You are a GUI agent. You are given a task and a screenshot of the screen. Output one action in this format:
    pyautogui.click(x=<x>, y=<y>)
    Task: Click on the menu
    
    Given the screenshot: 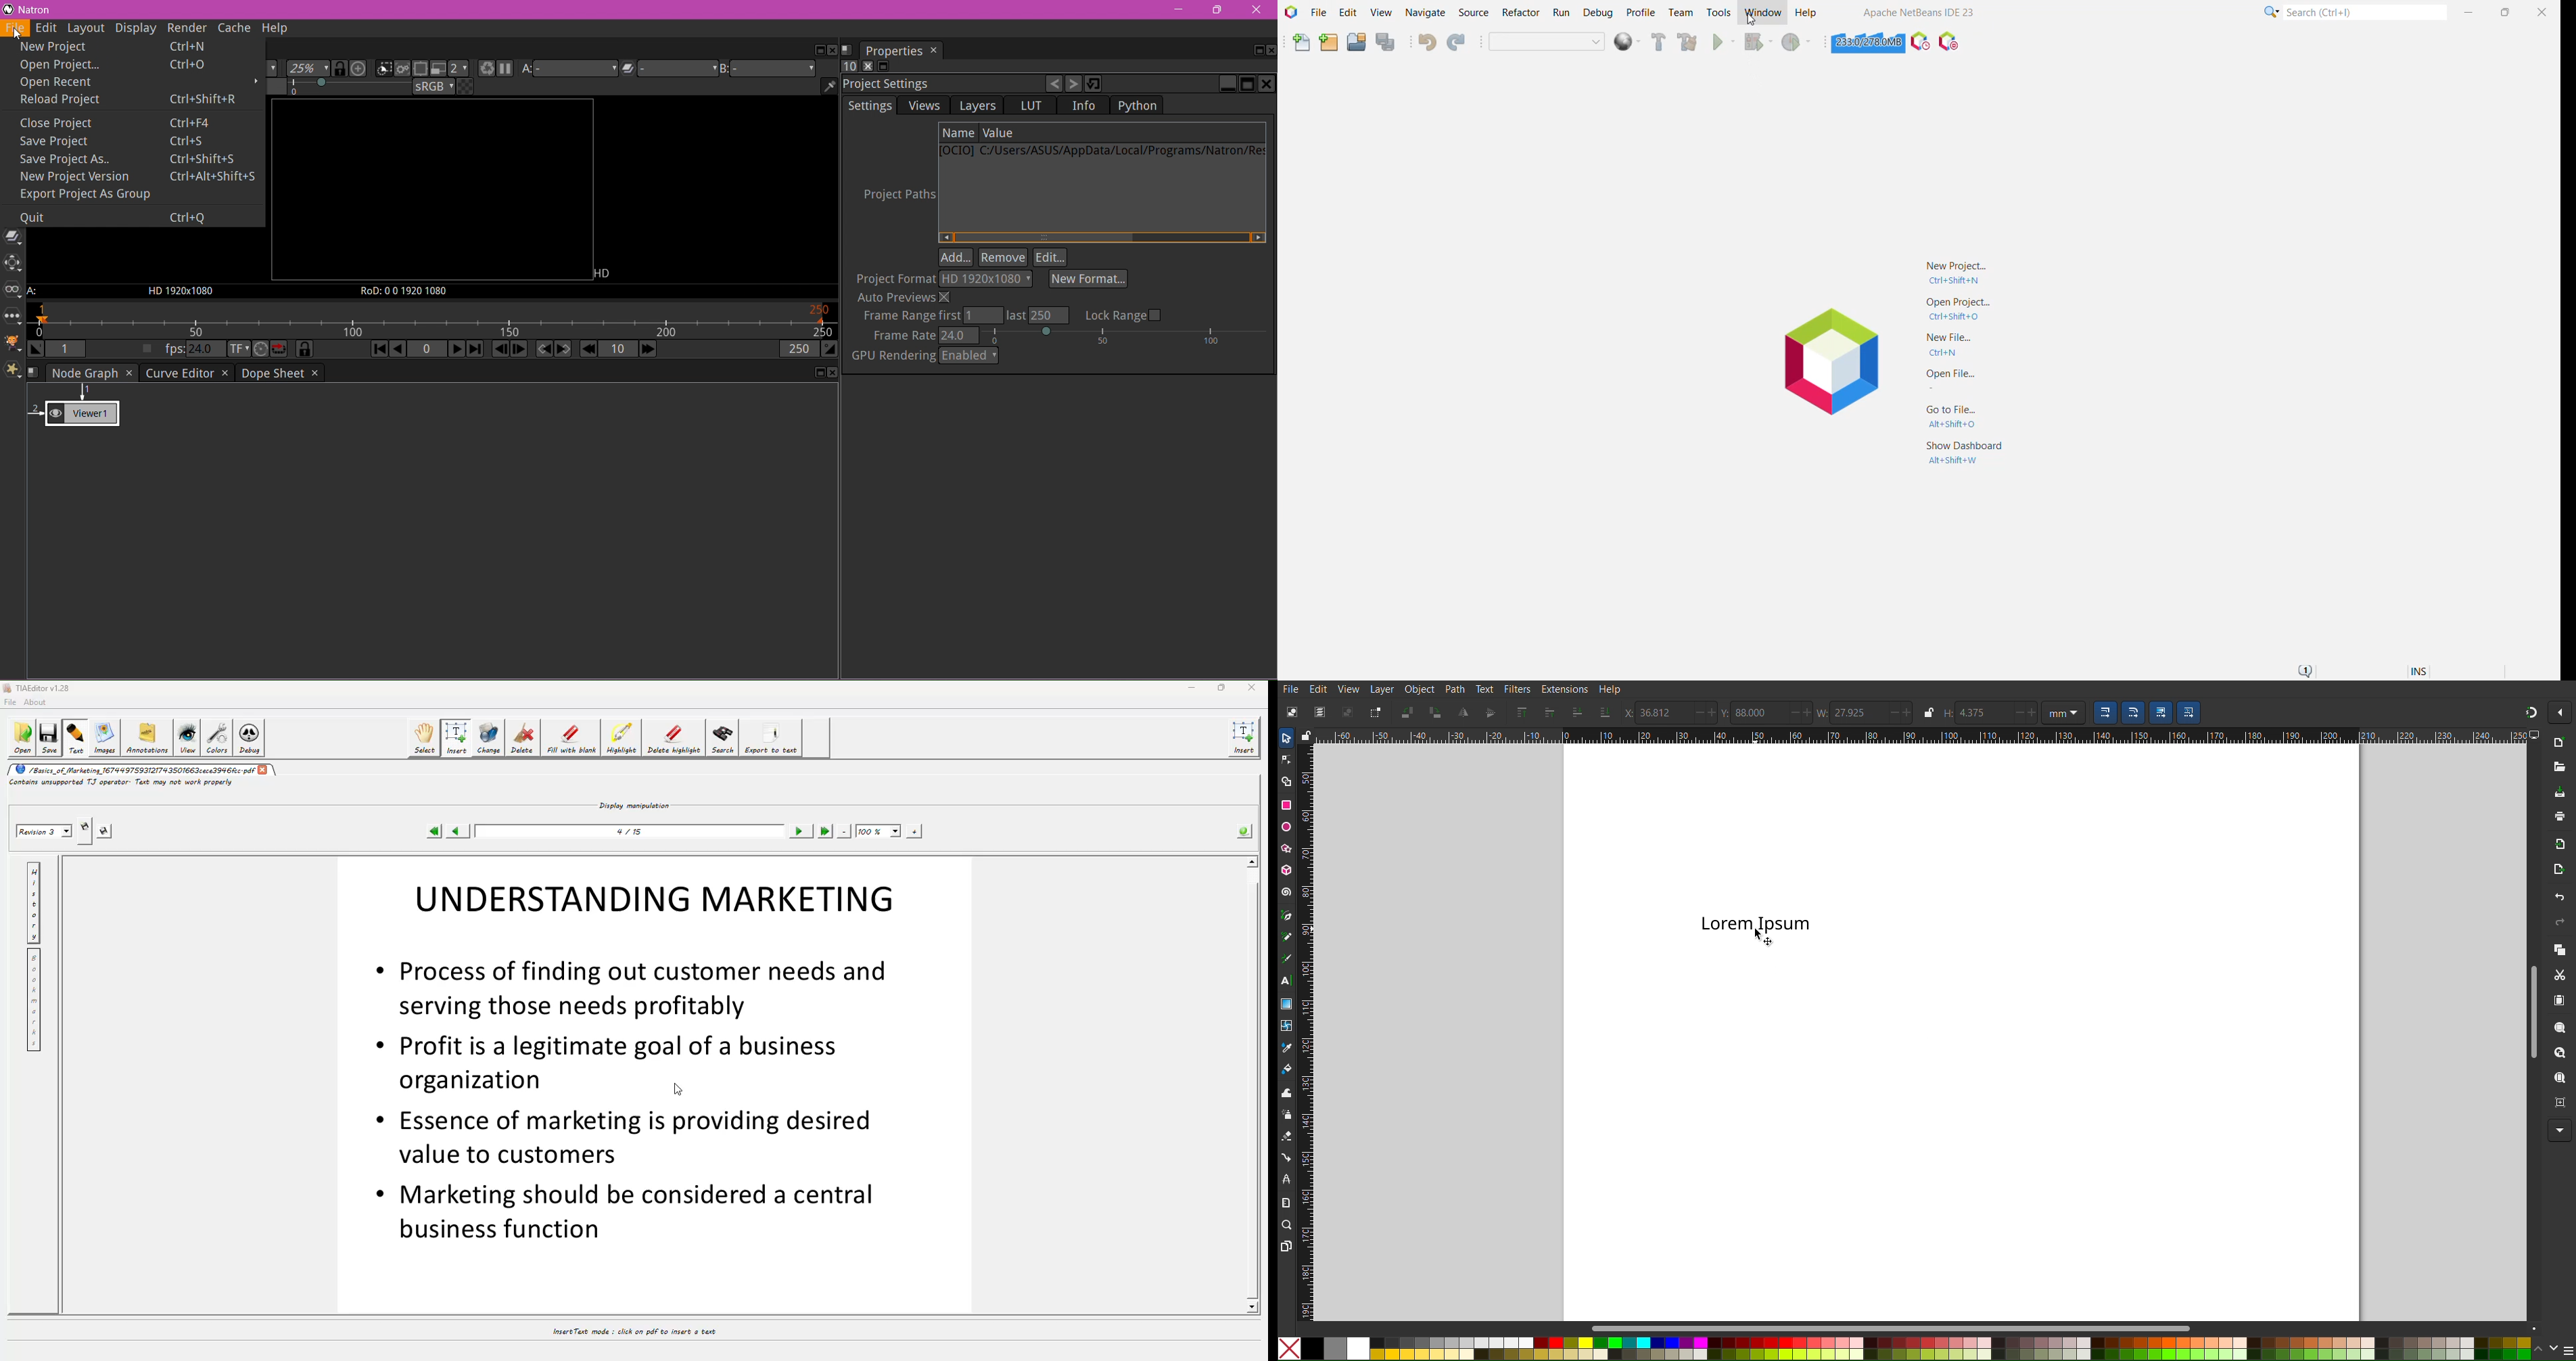 What is the action you would take?
    pyautogui.click(x=2568, y=1350)
    